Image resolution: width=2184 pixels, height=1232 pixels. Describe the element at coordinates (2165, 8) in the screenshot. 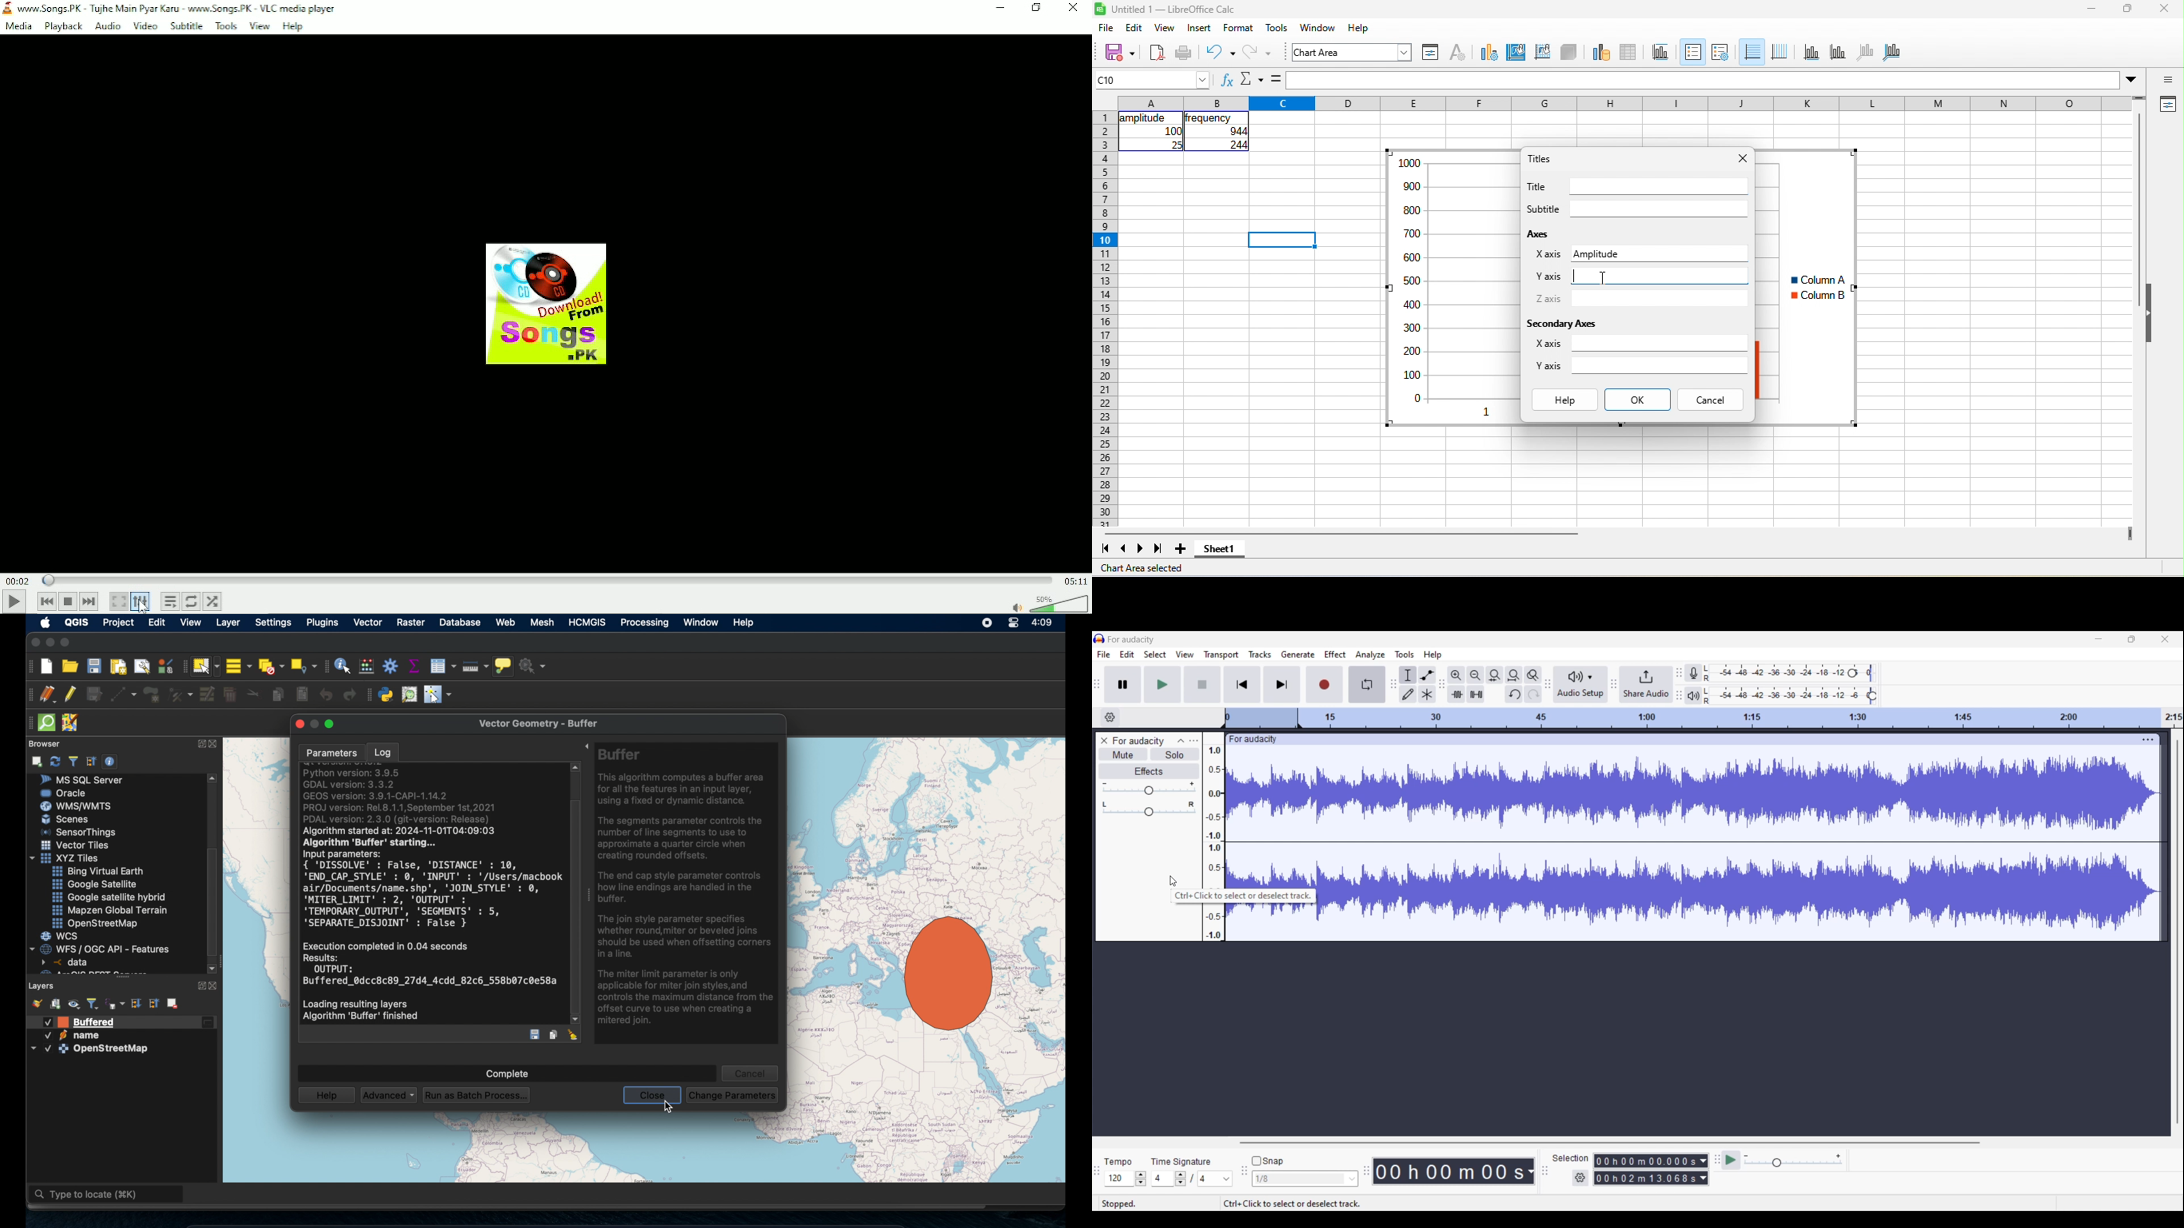

I see `close` at that location.